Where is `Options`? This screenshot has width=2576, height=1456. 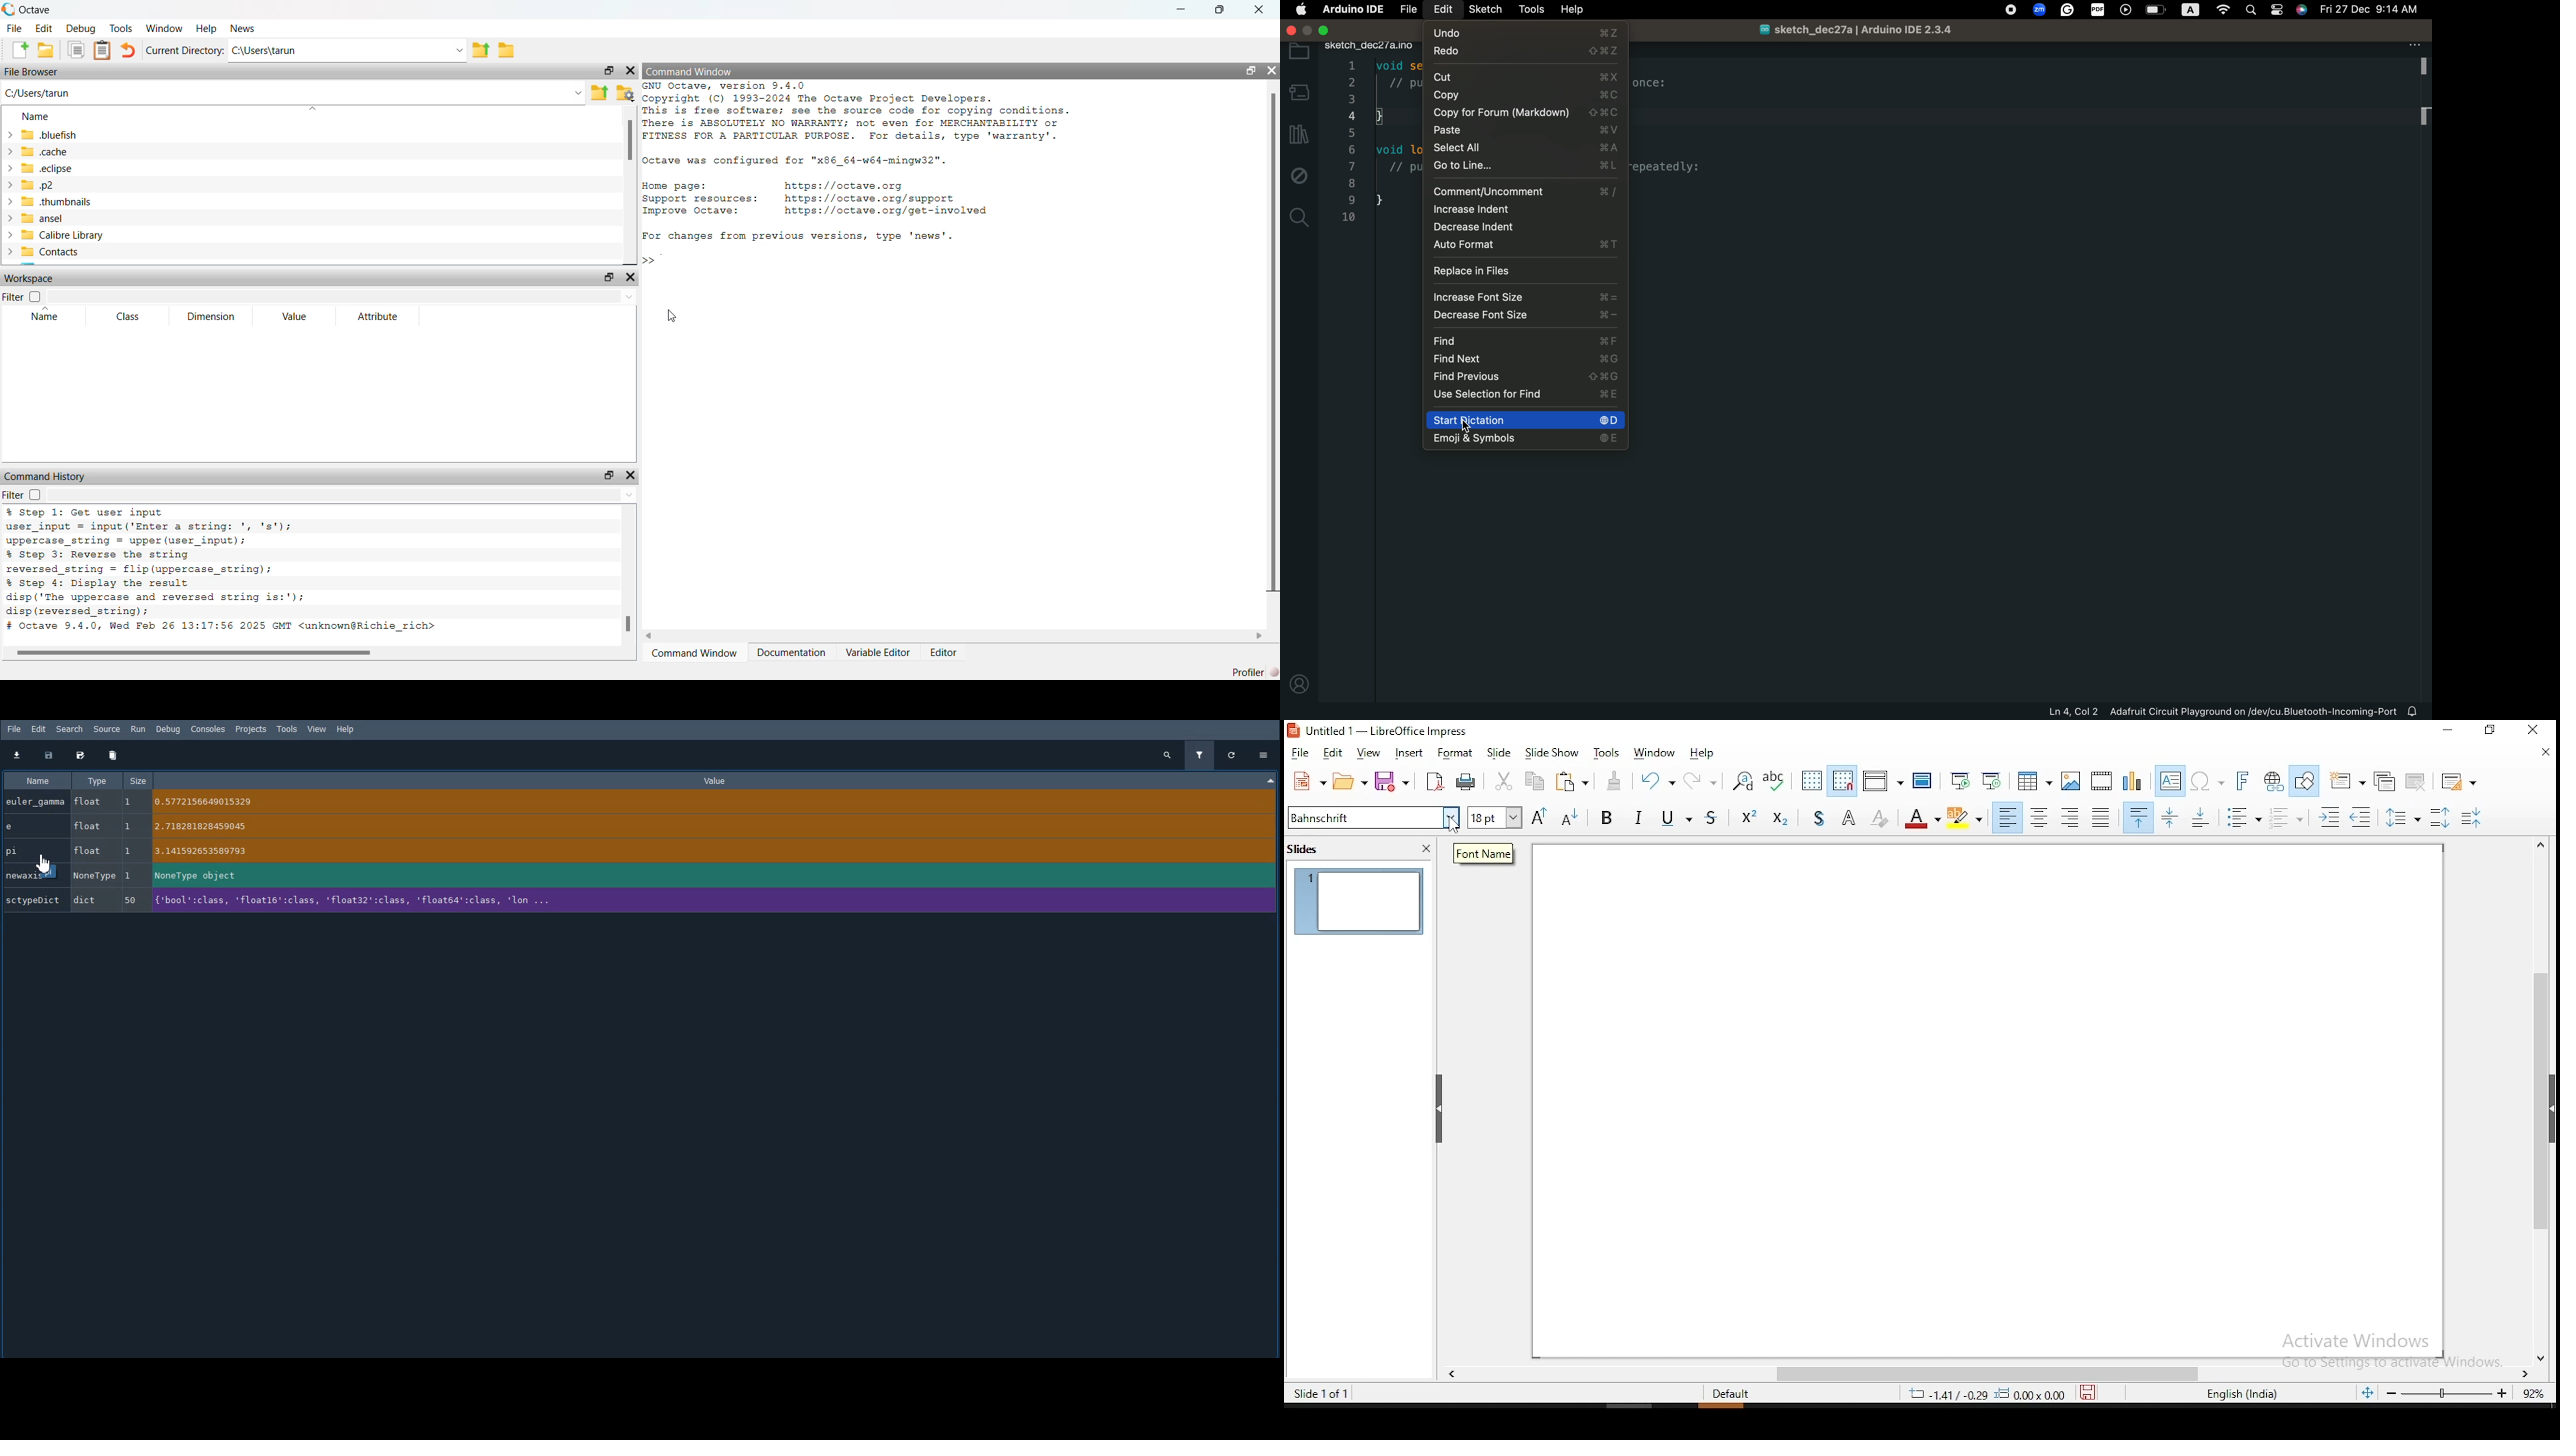
Options is located at coordinates (1264, 754).